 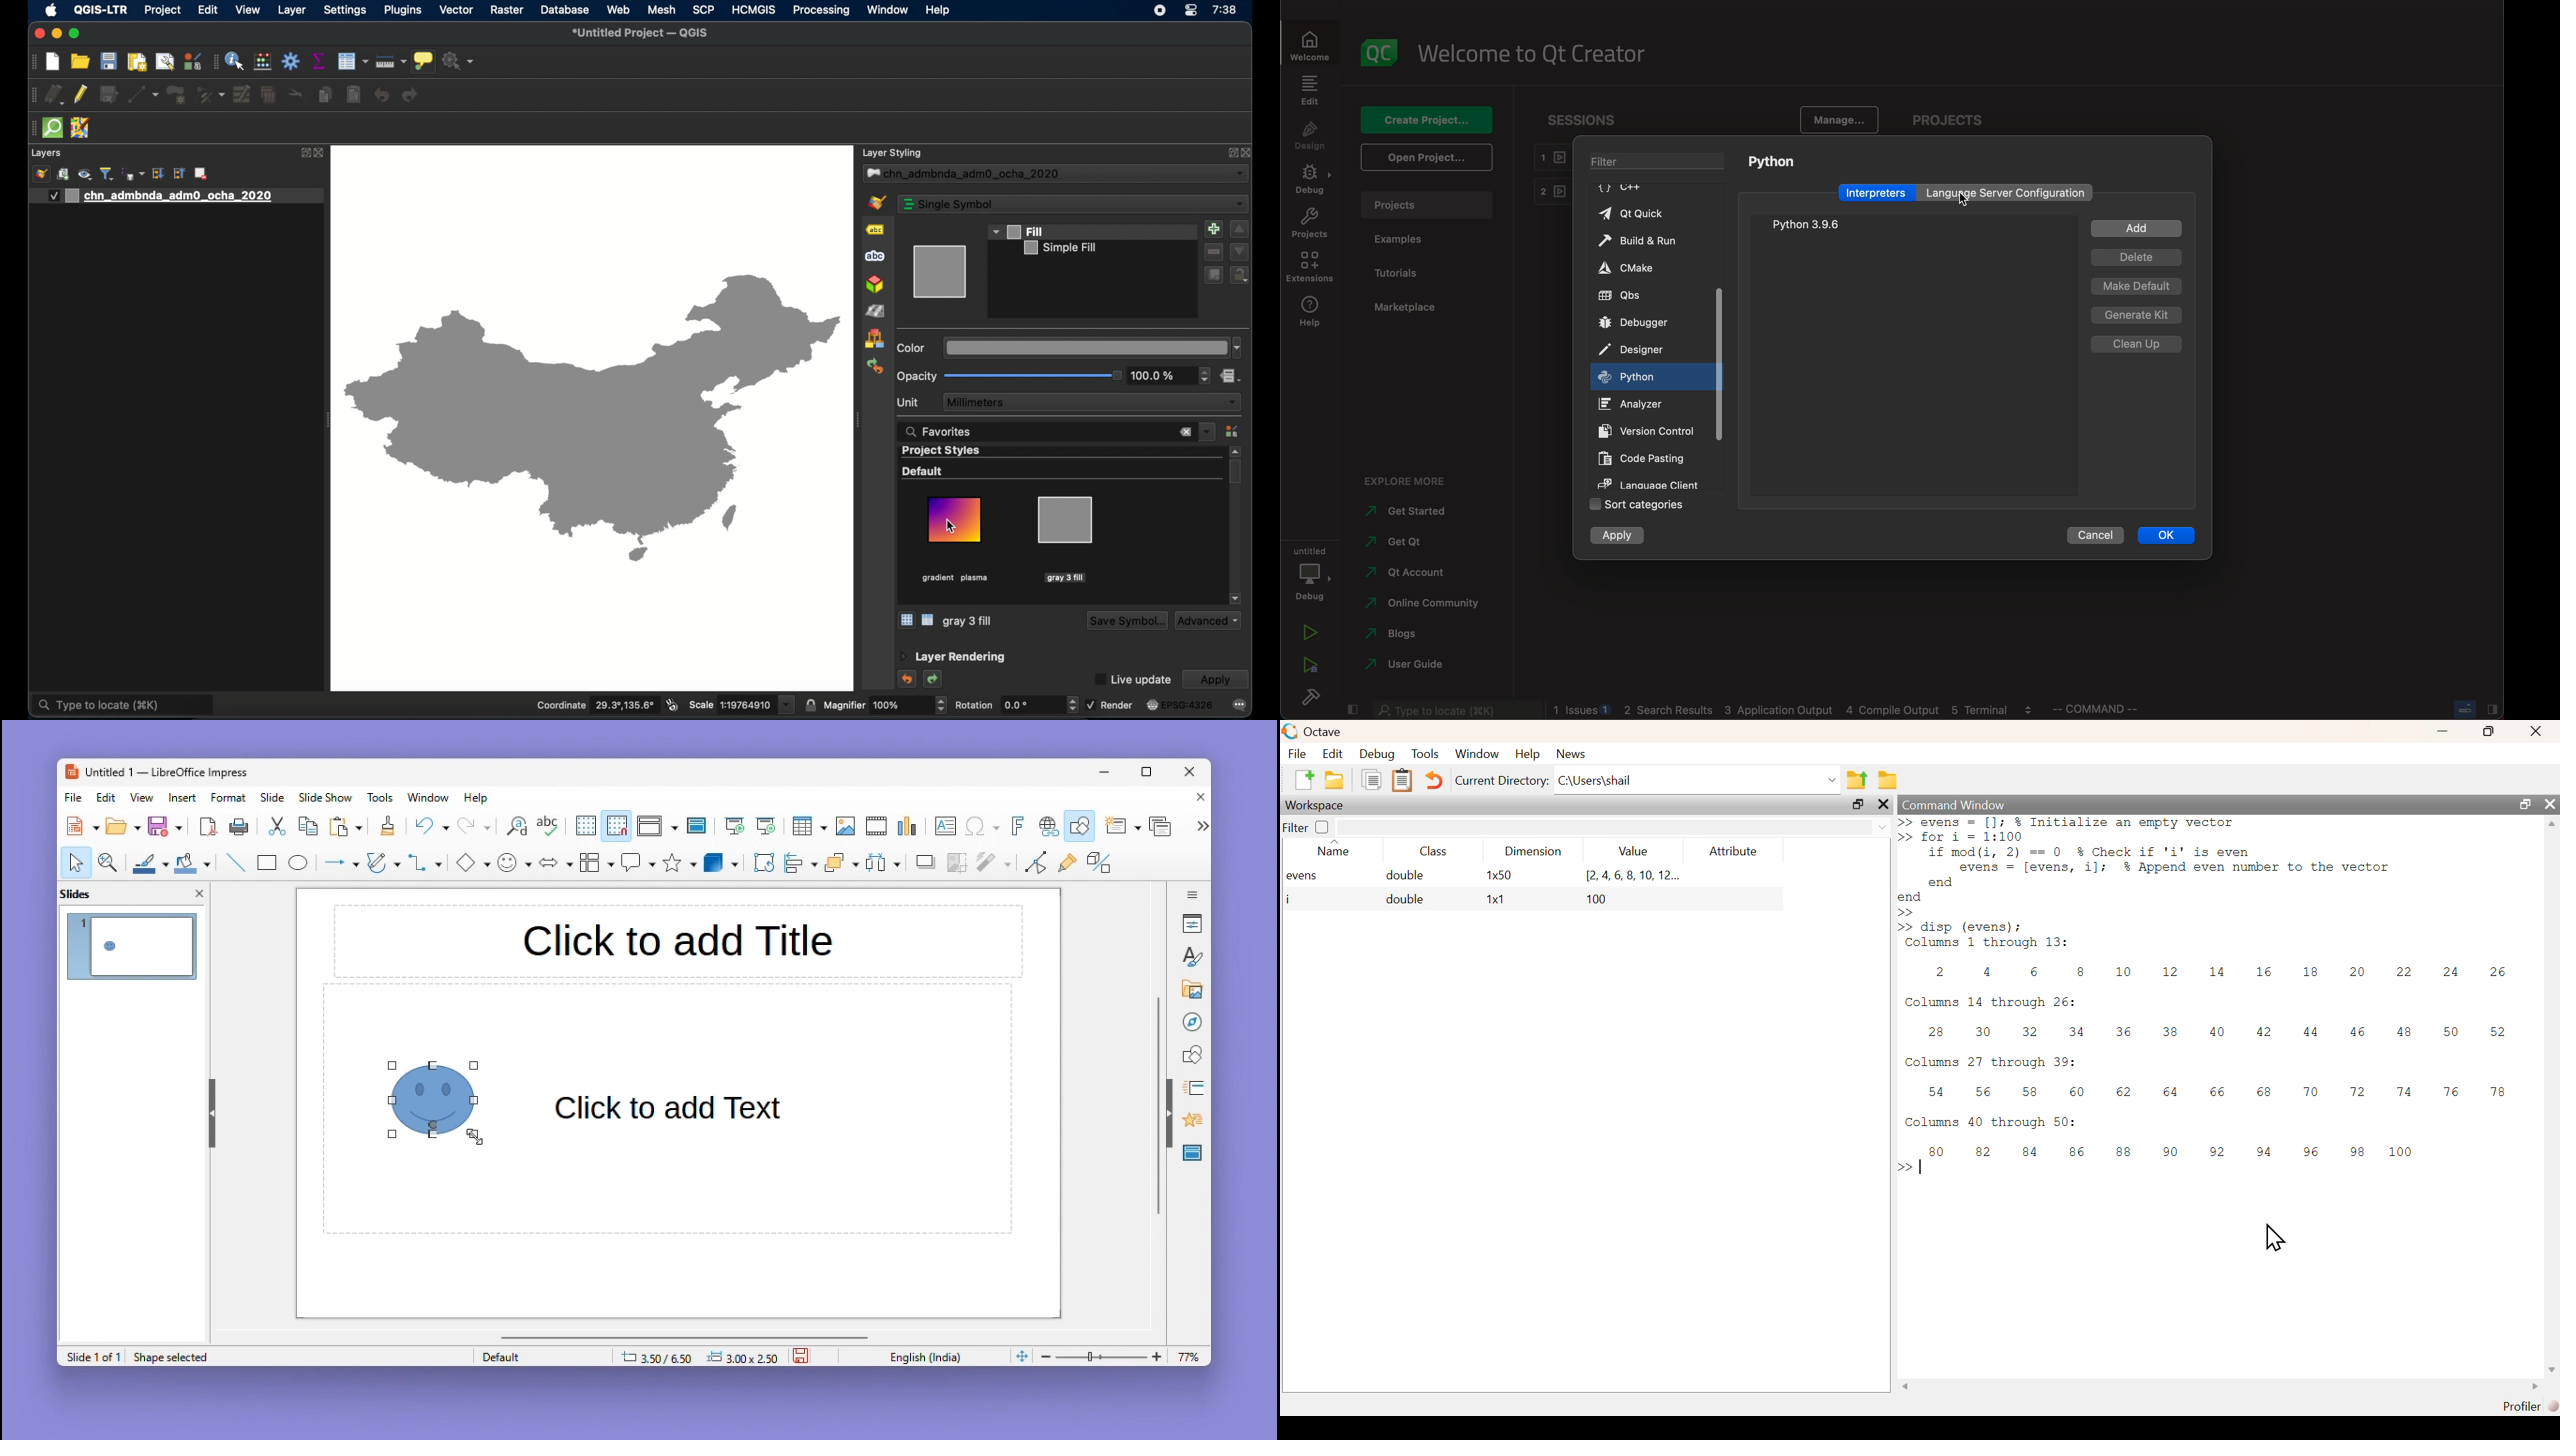 What do you see at coordinates (39, 34) in the screenshot?
I see `close` at bounding box center [39, 34].